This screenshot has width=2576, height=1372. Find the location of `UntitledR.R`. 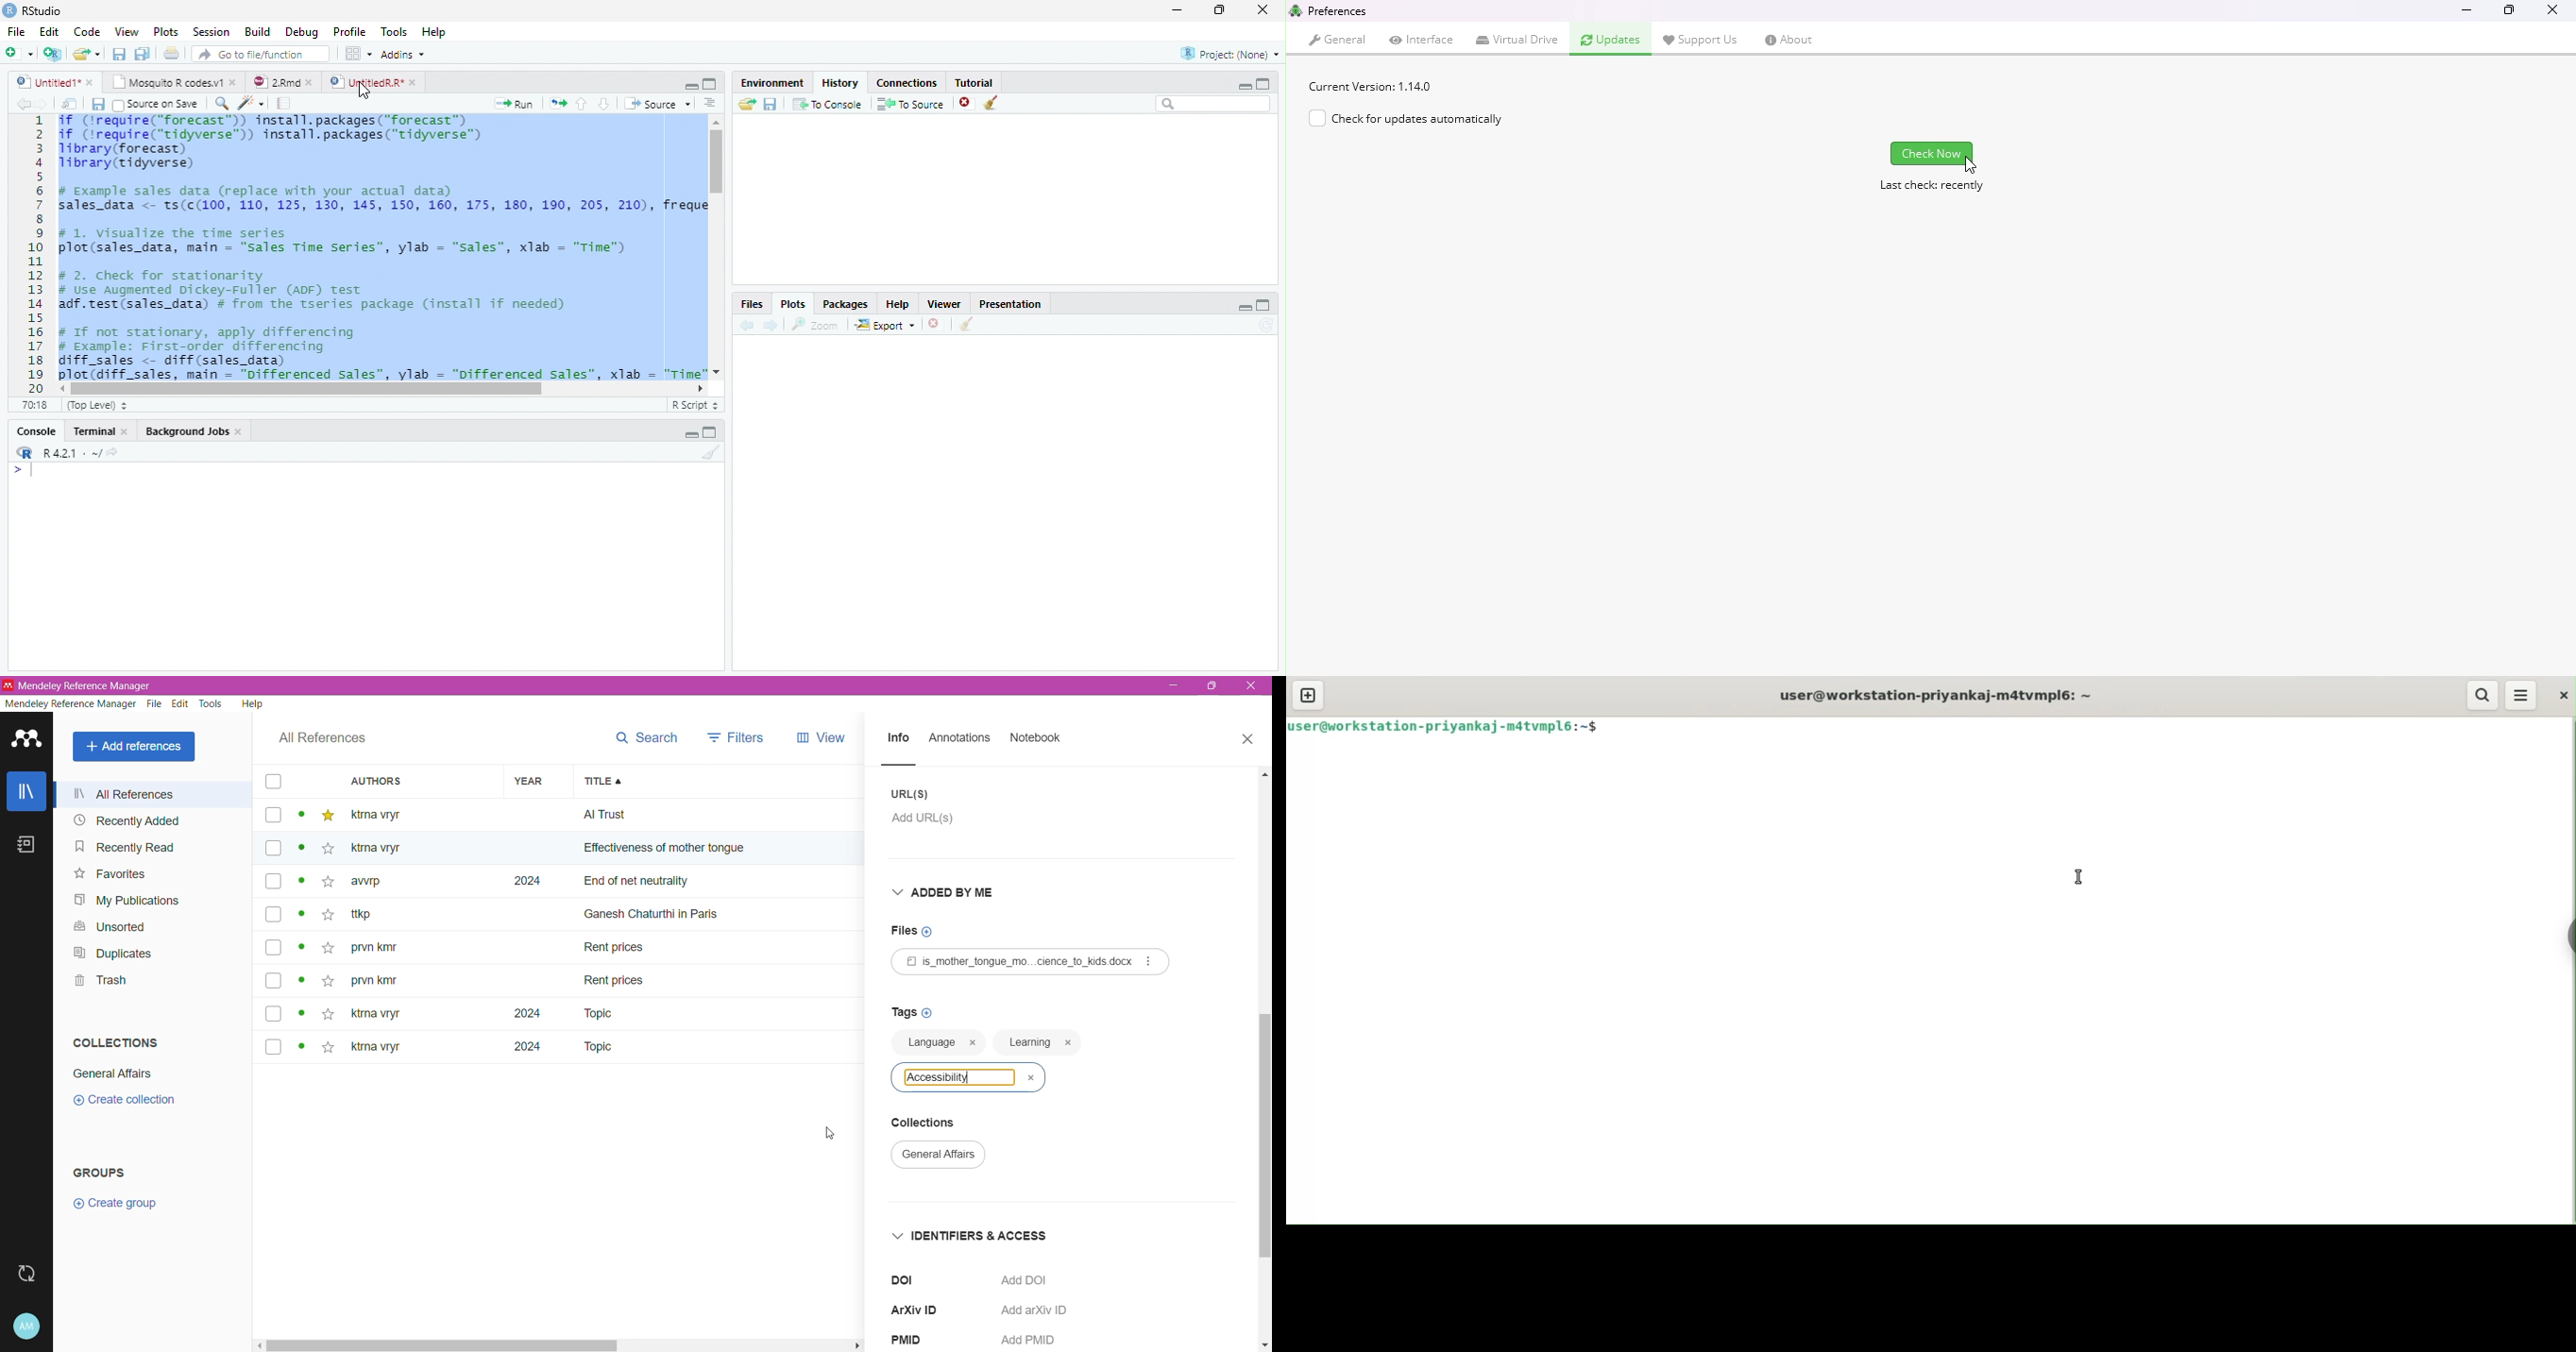

UntitledR.R is located at coordinates (379, 81).